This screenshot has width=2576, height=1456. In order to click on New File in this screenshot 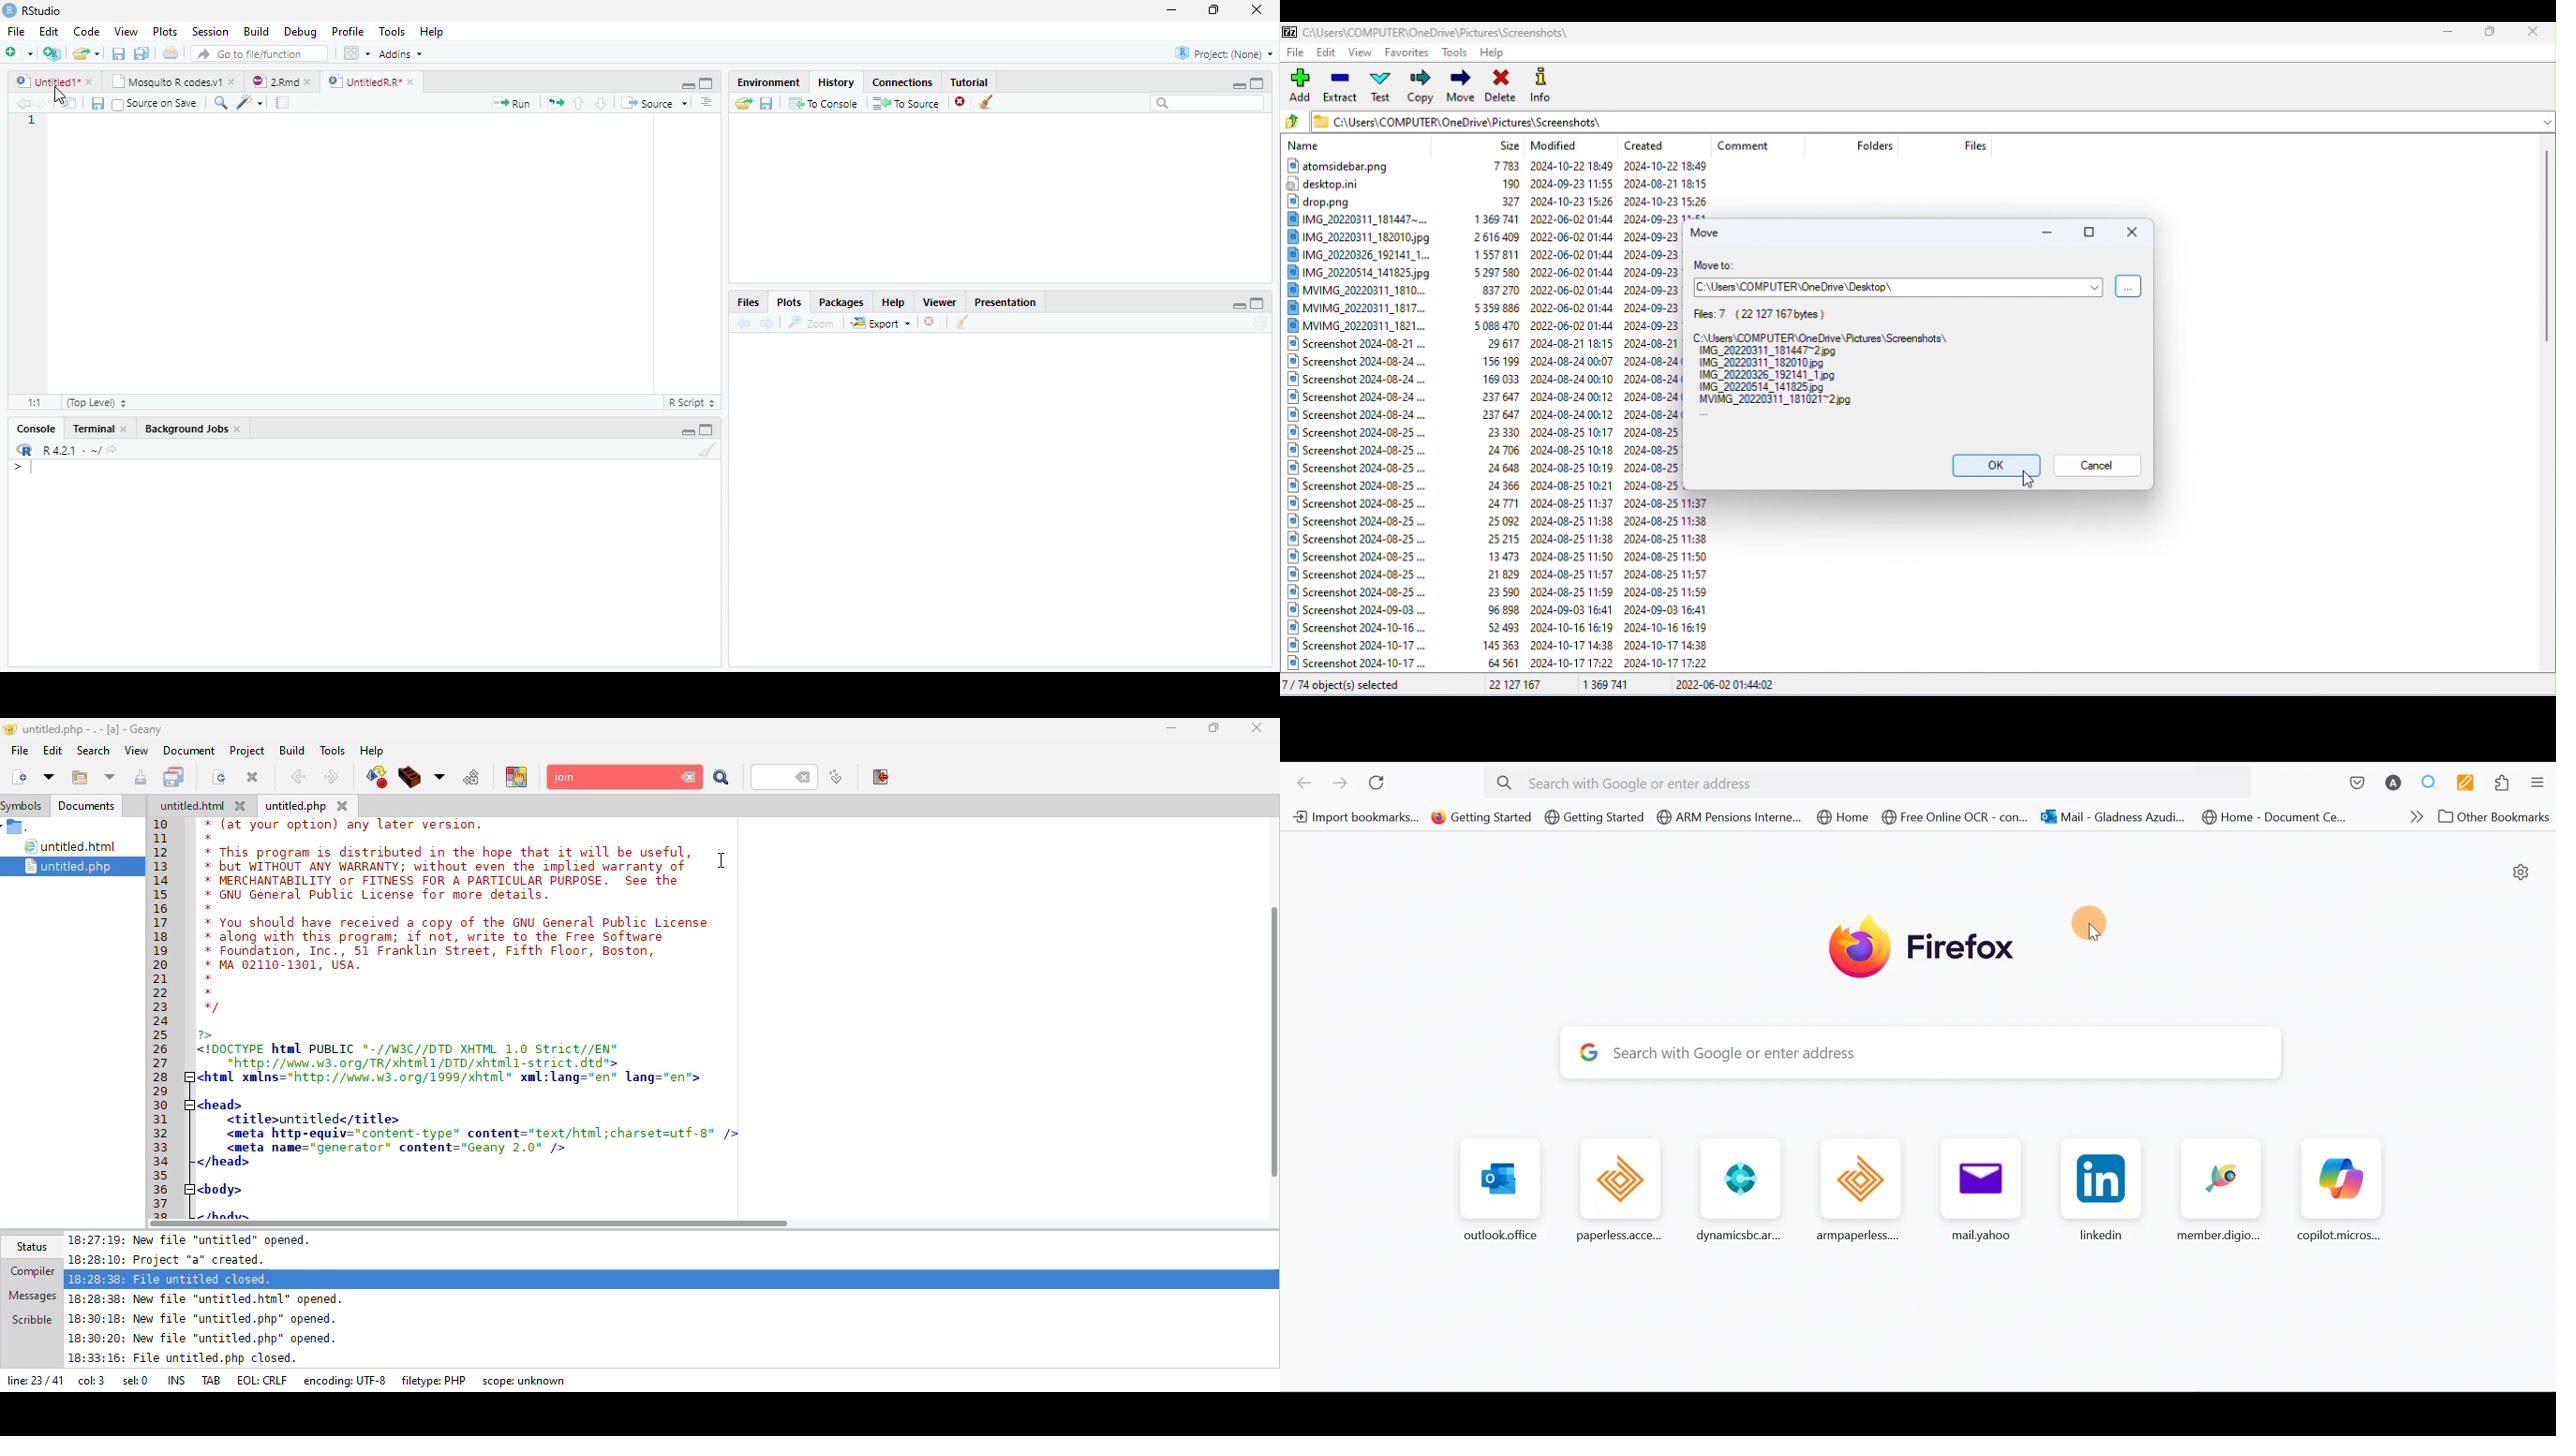, I will do `click(20, 53)`.